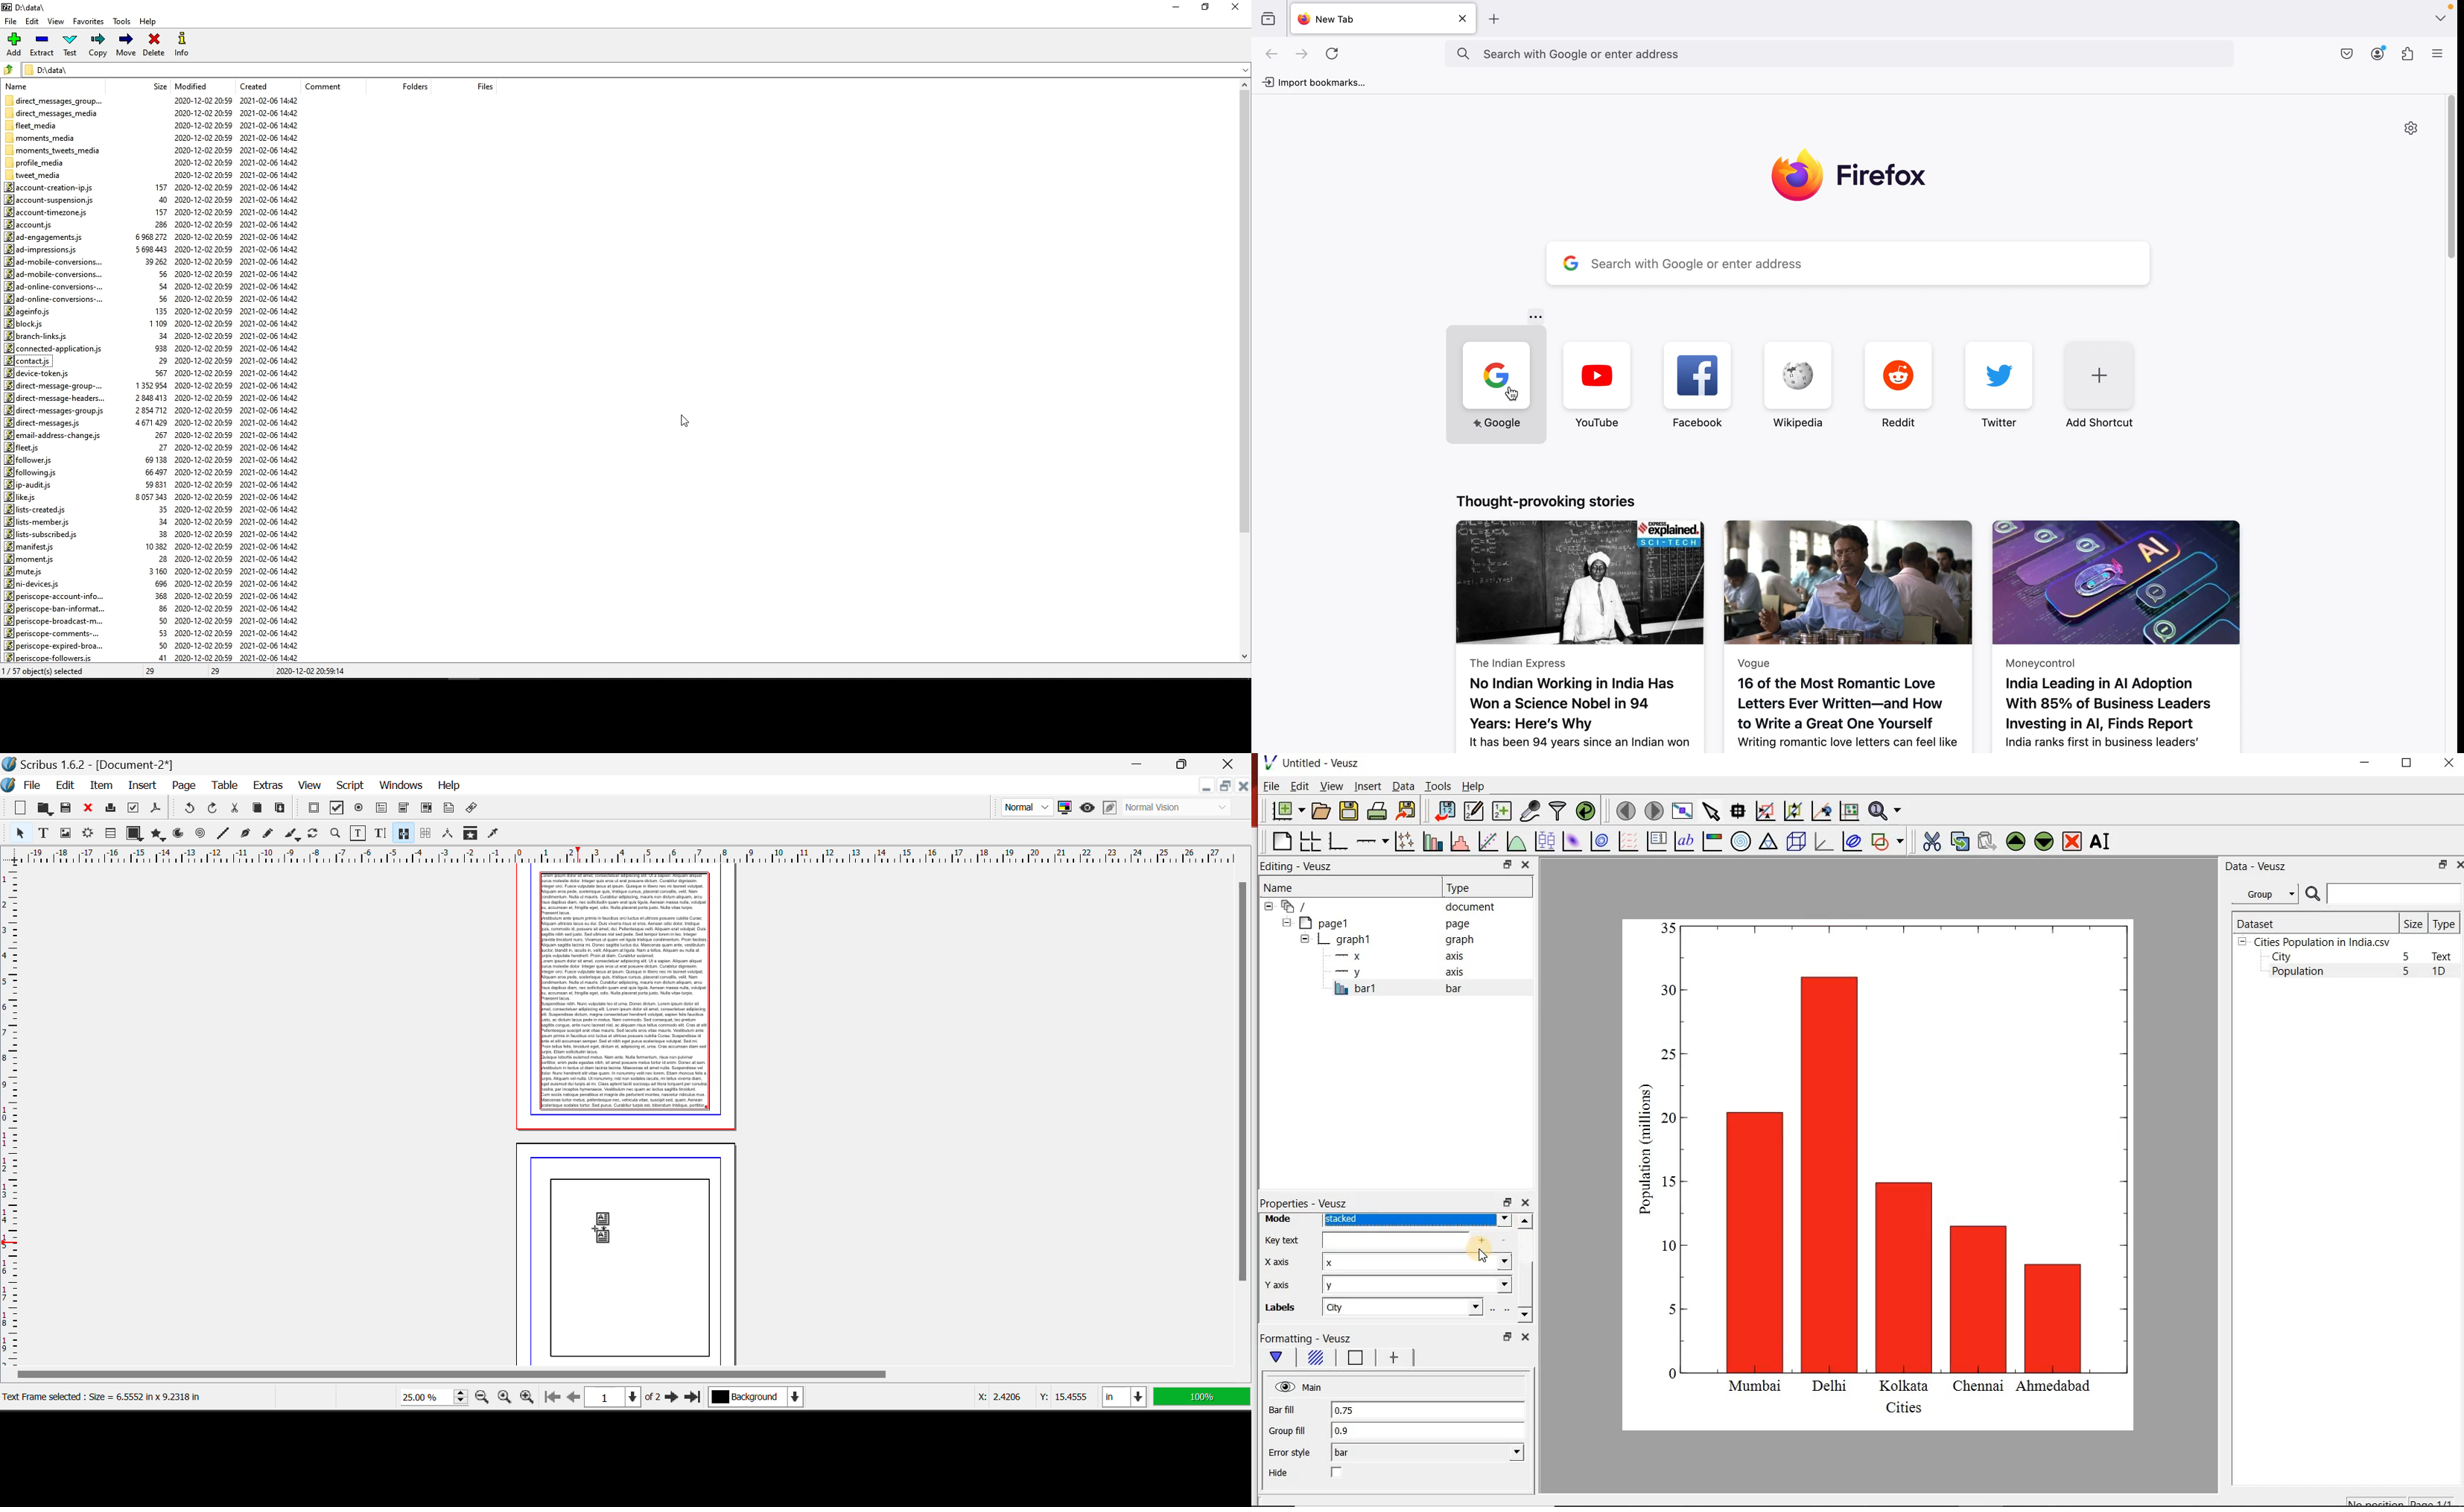 The width and height of the screenshot is (2464, 1512). I want to click on Name, so click(1333, 885).